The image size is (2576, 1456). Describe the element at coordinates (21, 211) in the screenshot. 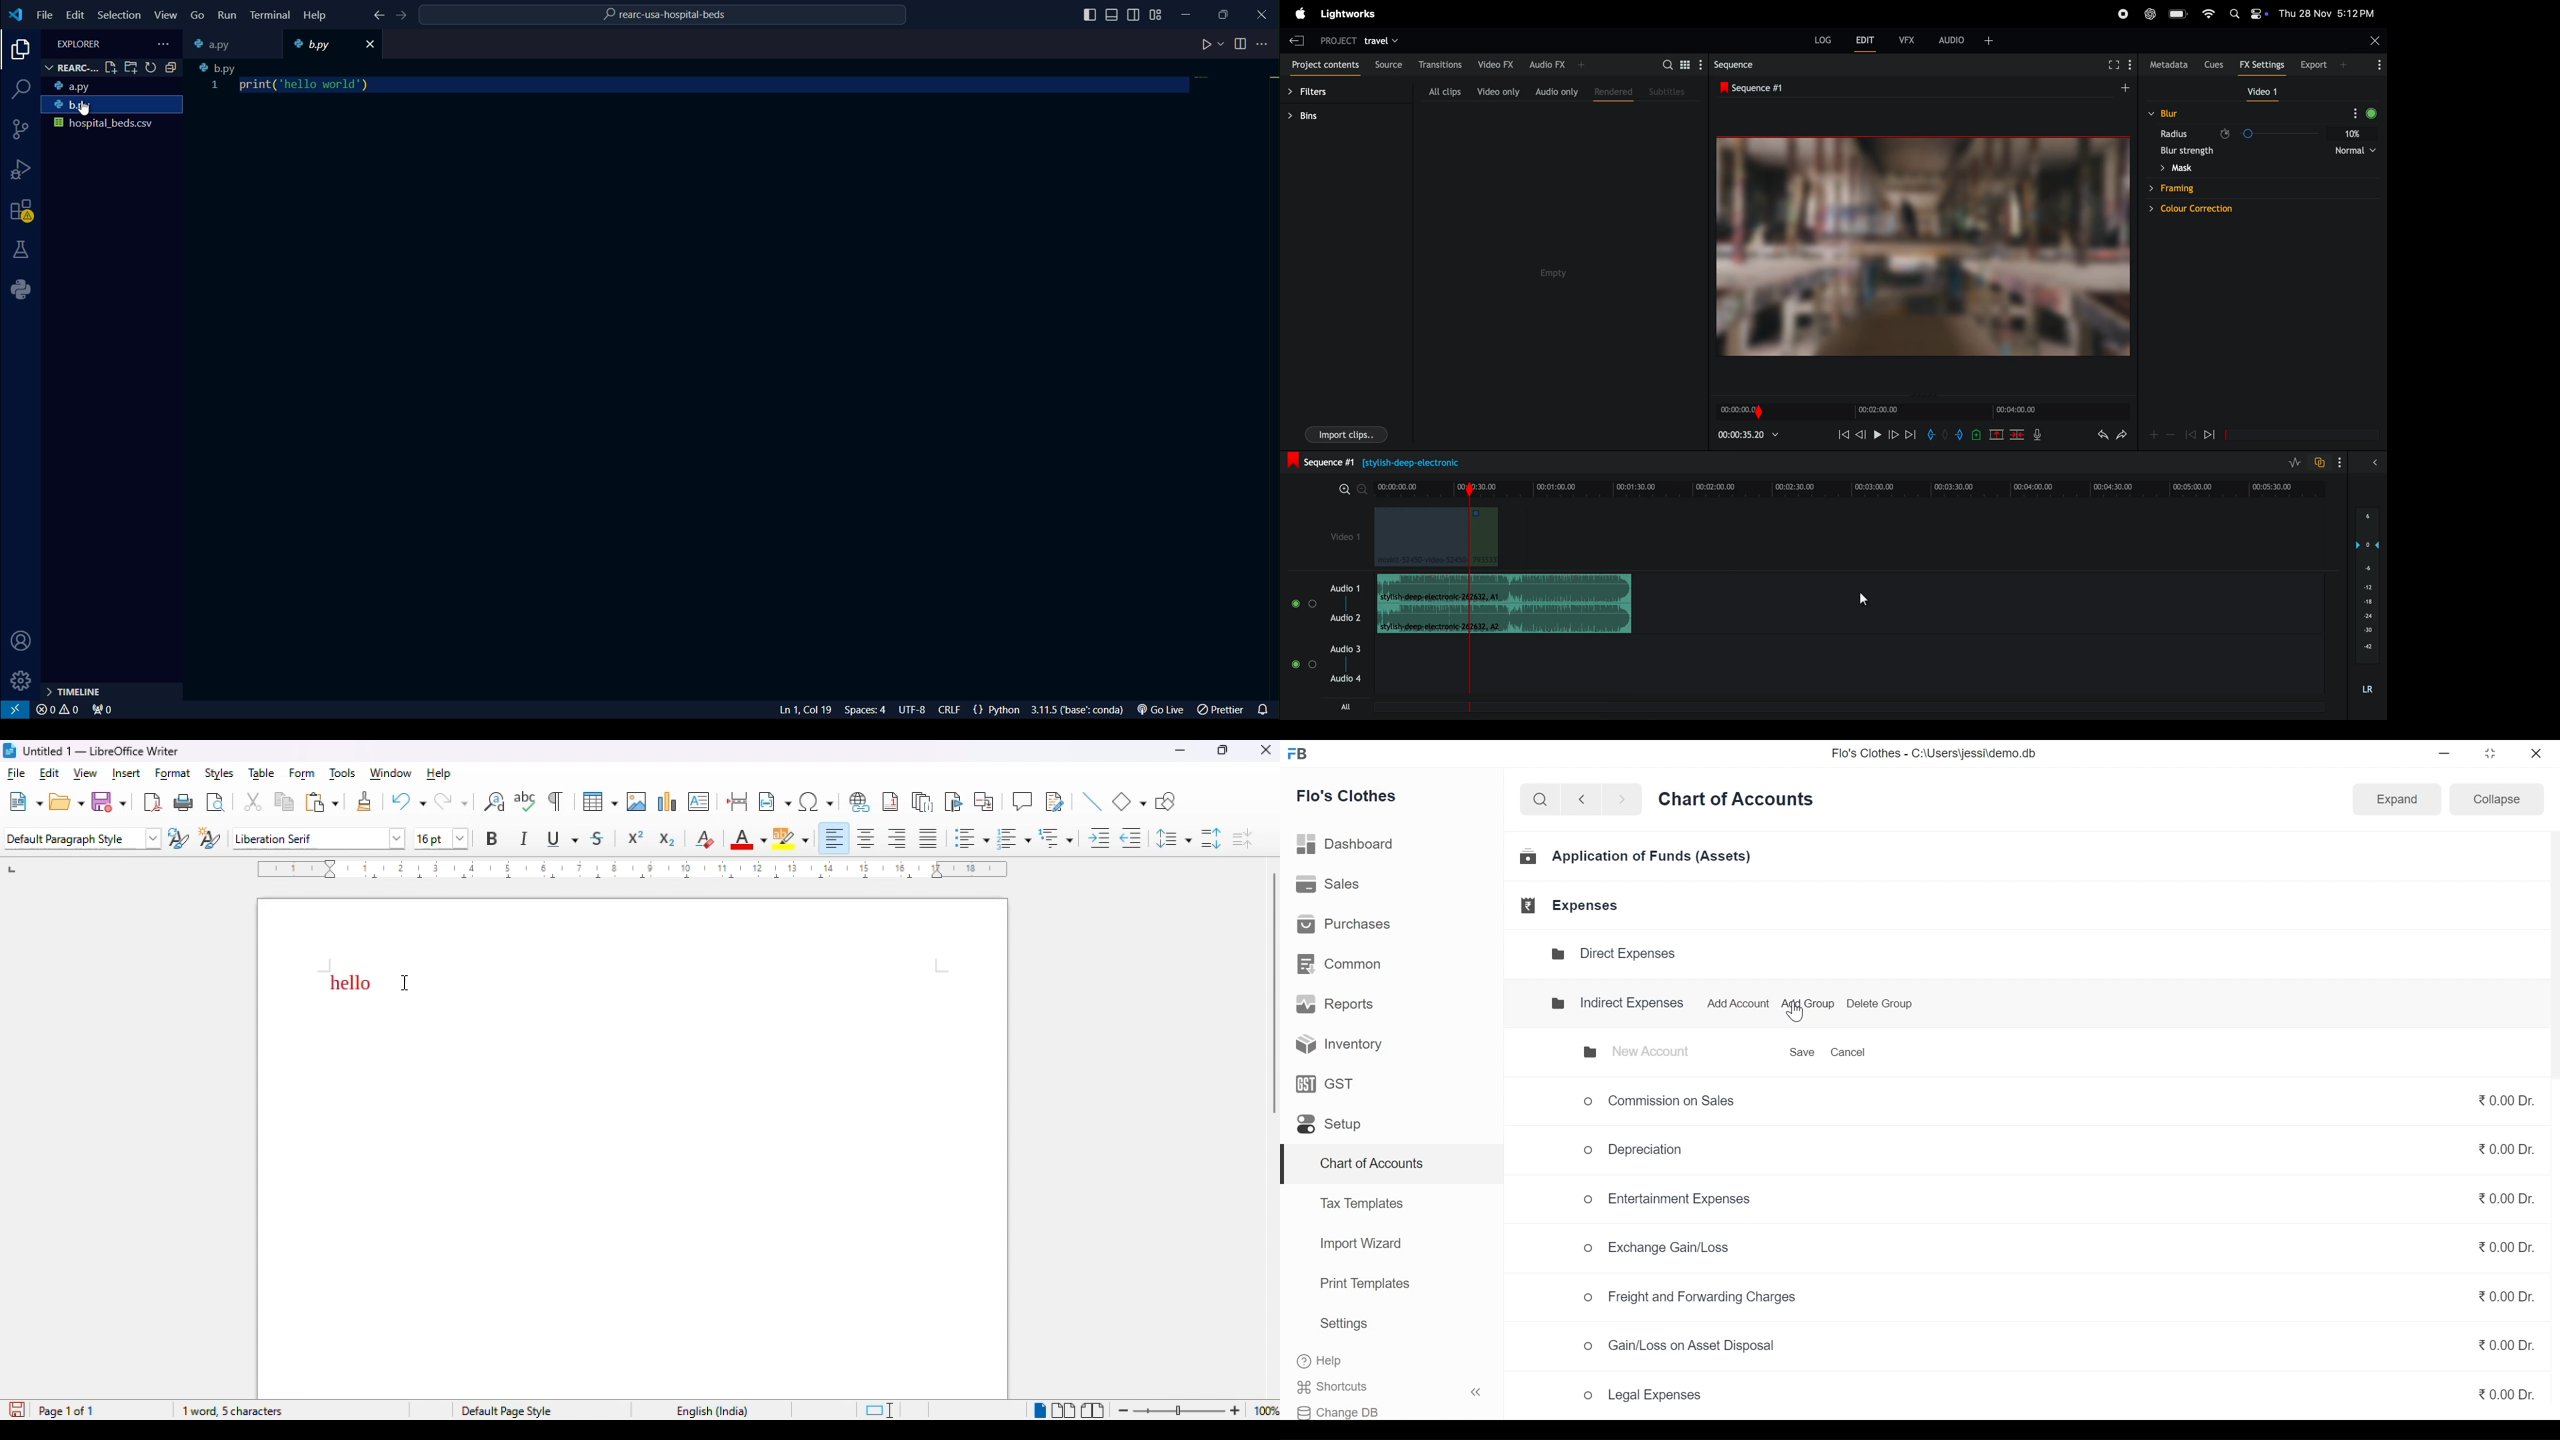

I see `extensions` at that location.